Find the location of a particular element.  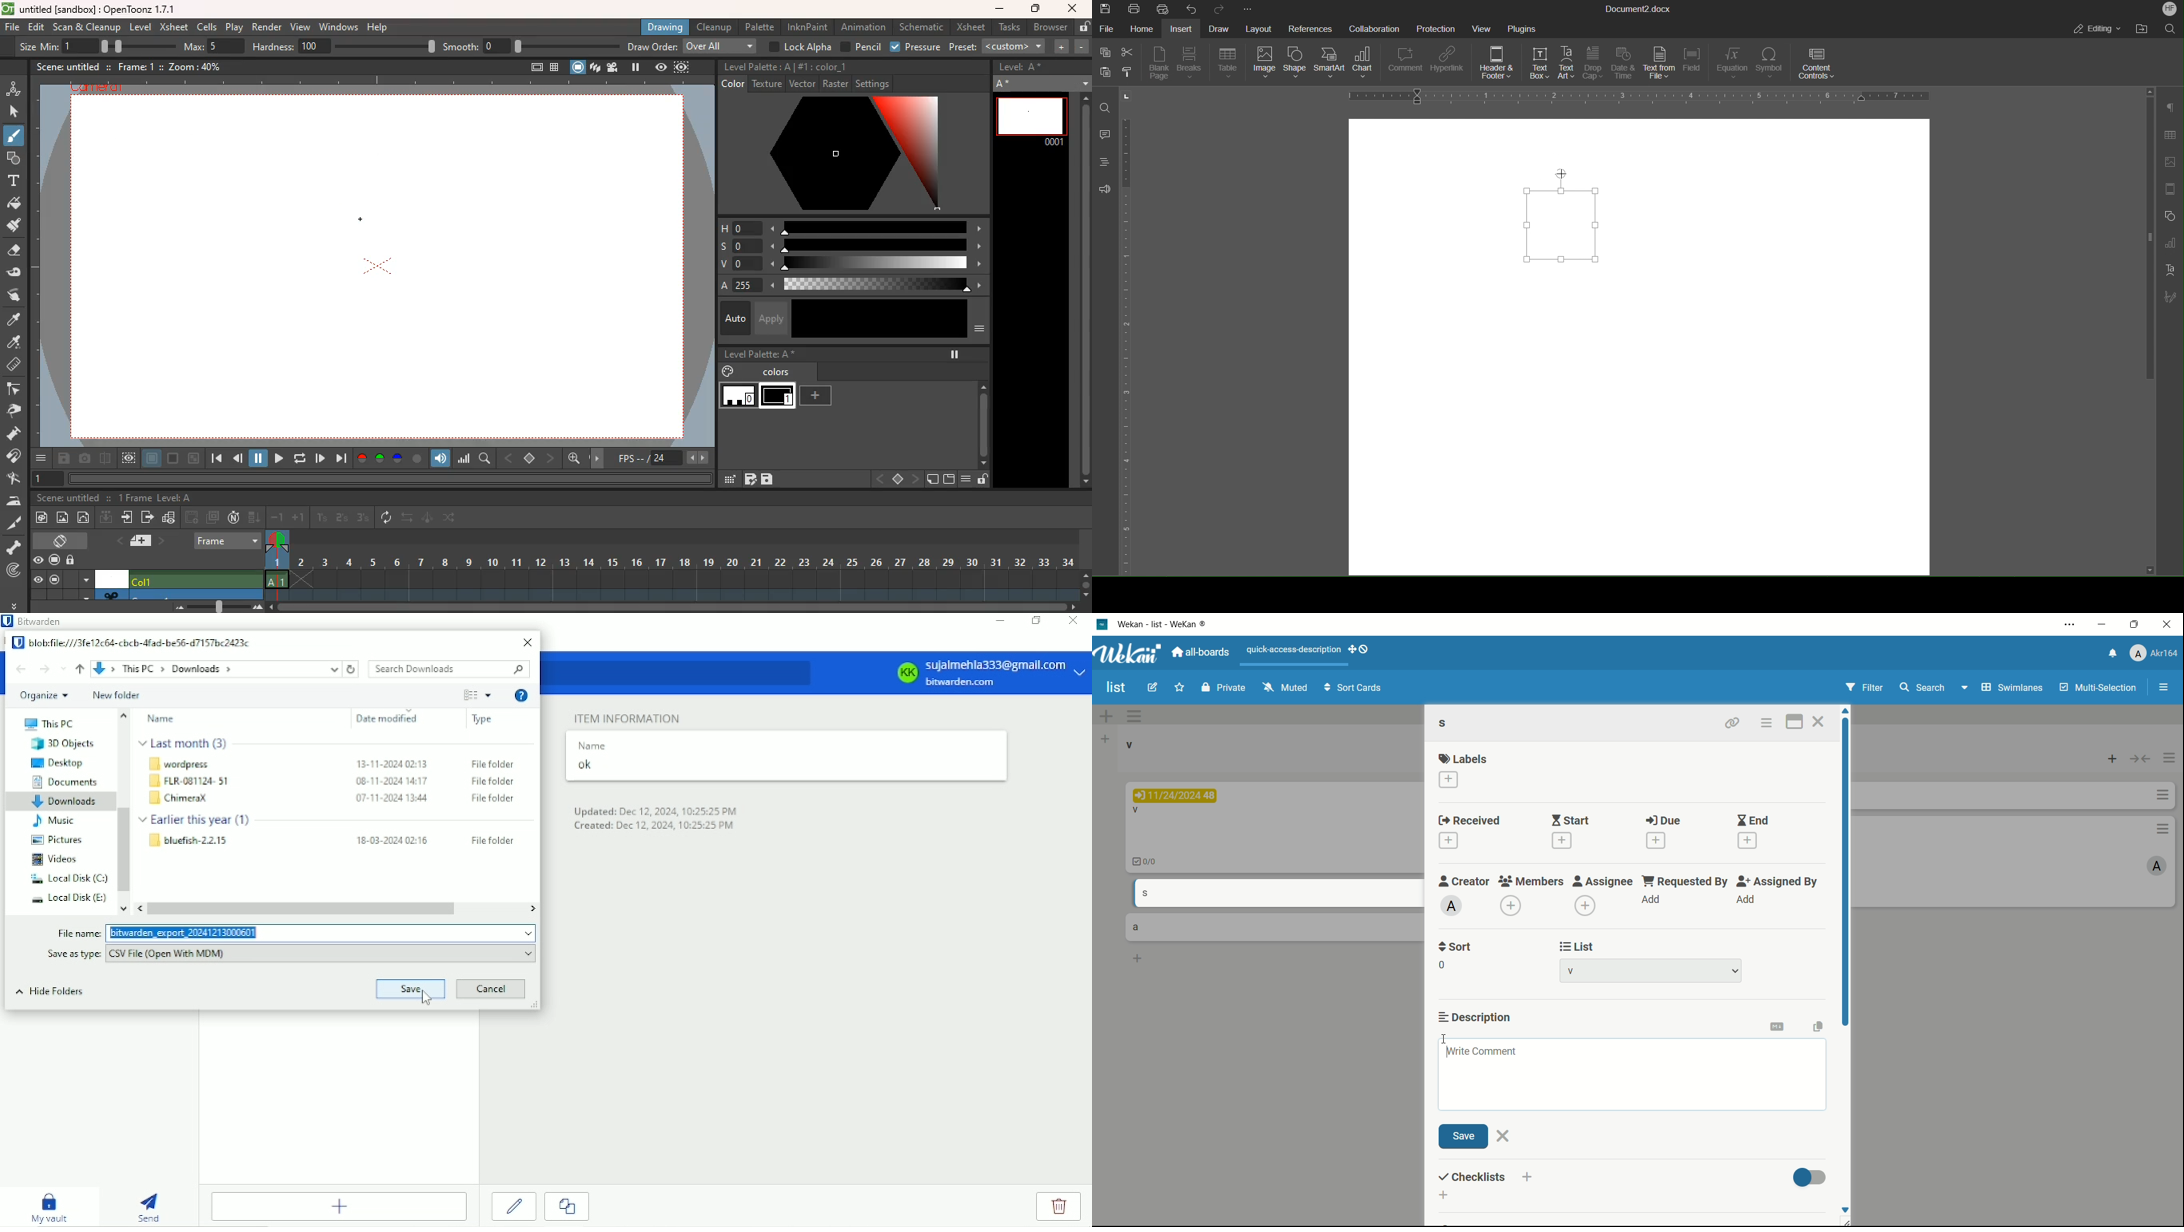

level is located at coordinates (142, 26).